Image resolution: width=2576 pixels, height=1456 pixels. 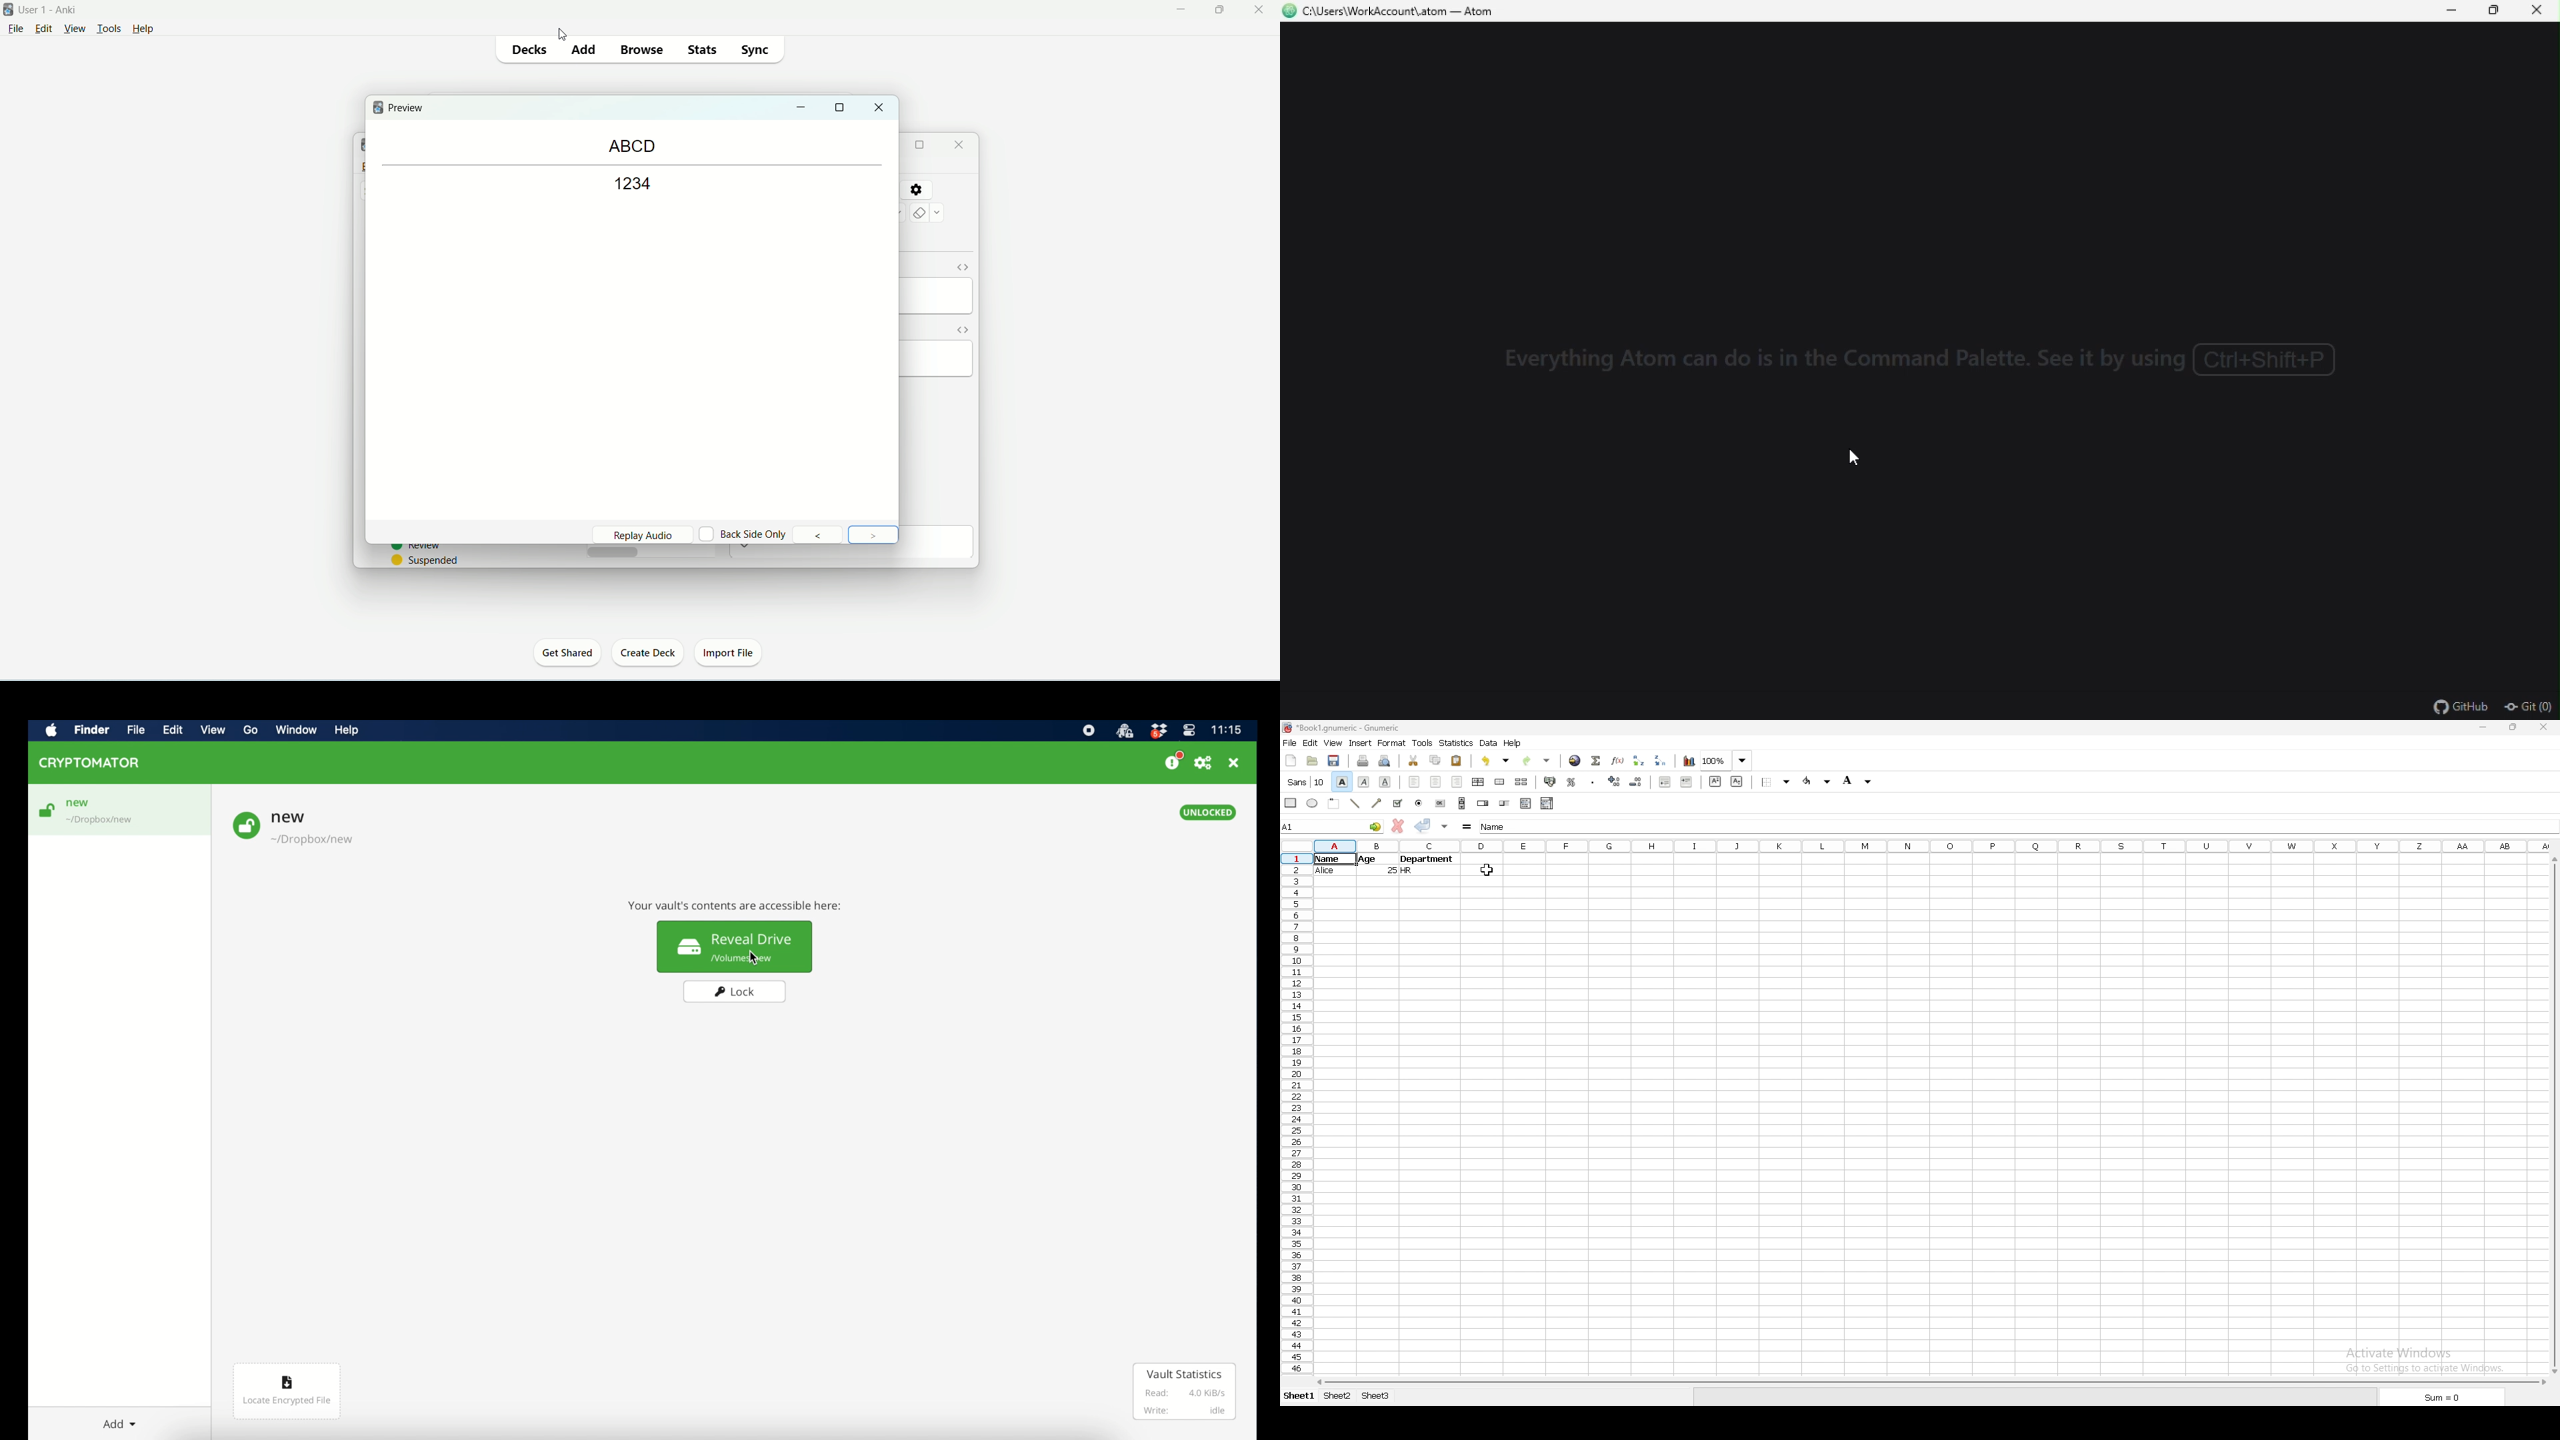 What do you see at coordinates (1333, 743) in the screenshot?
I see `view` at bounding box center [1333, 743].